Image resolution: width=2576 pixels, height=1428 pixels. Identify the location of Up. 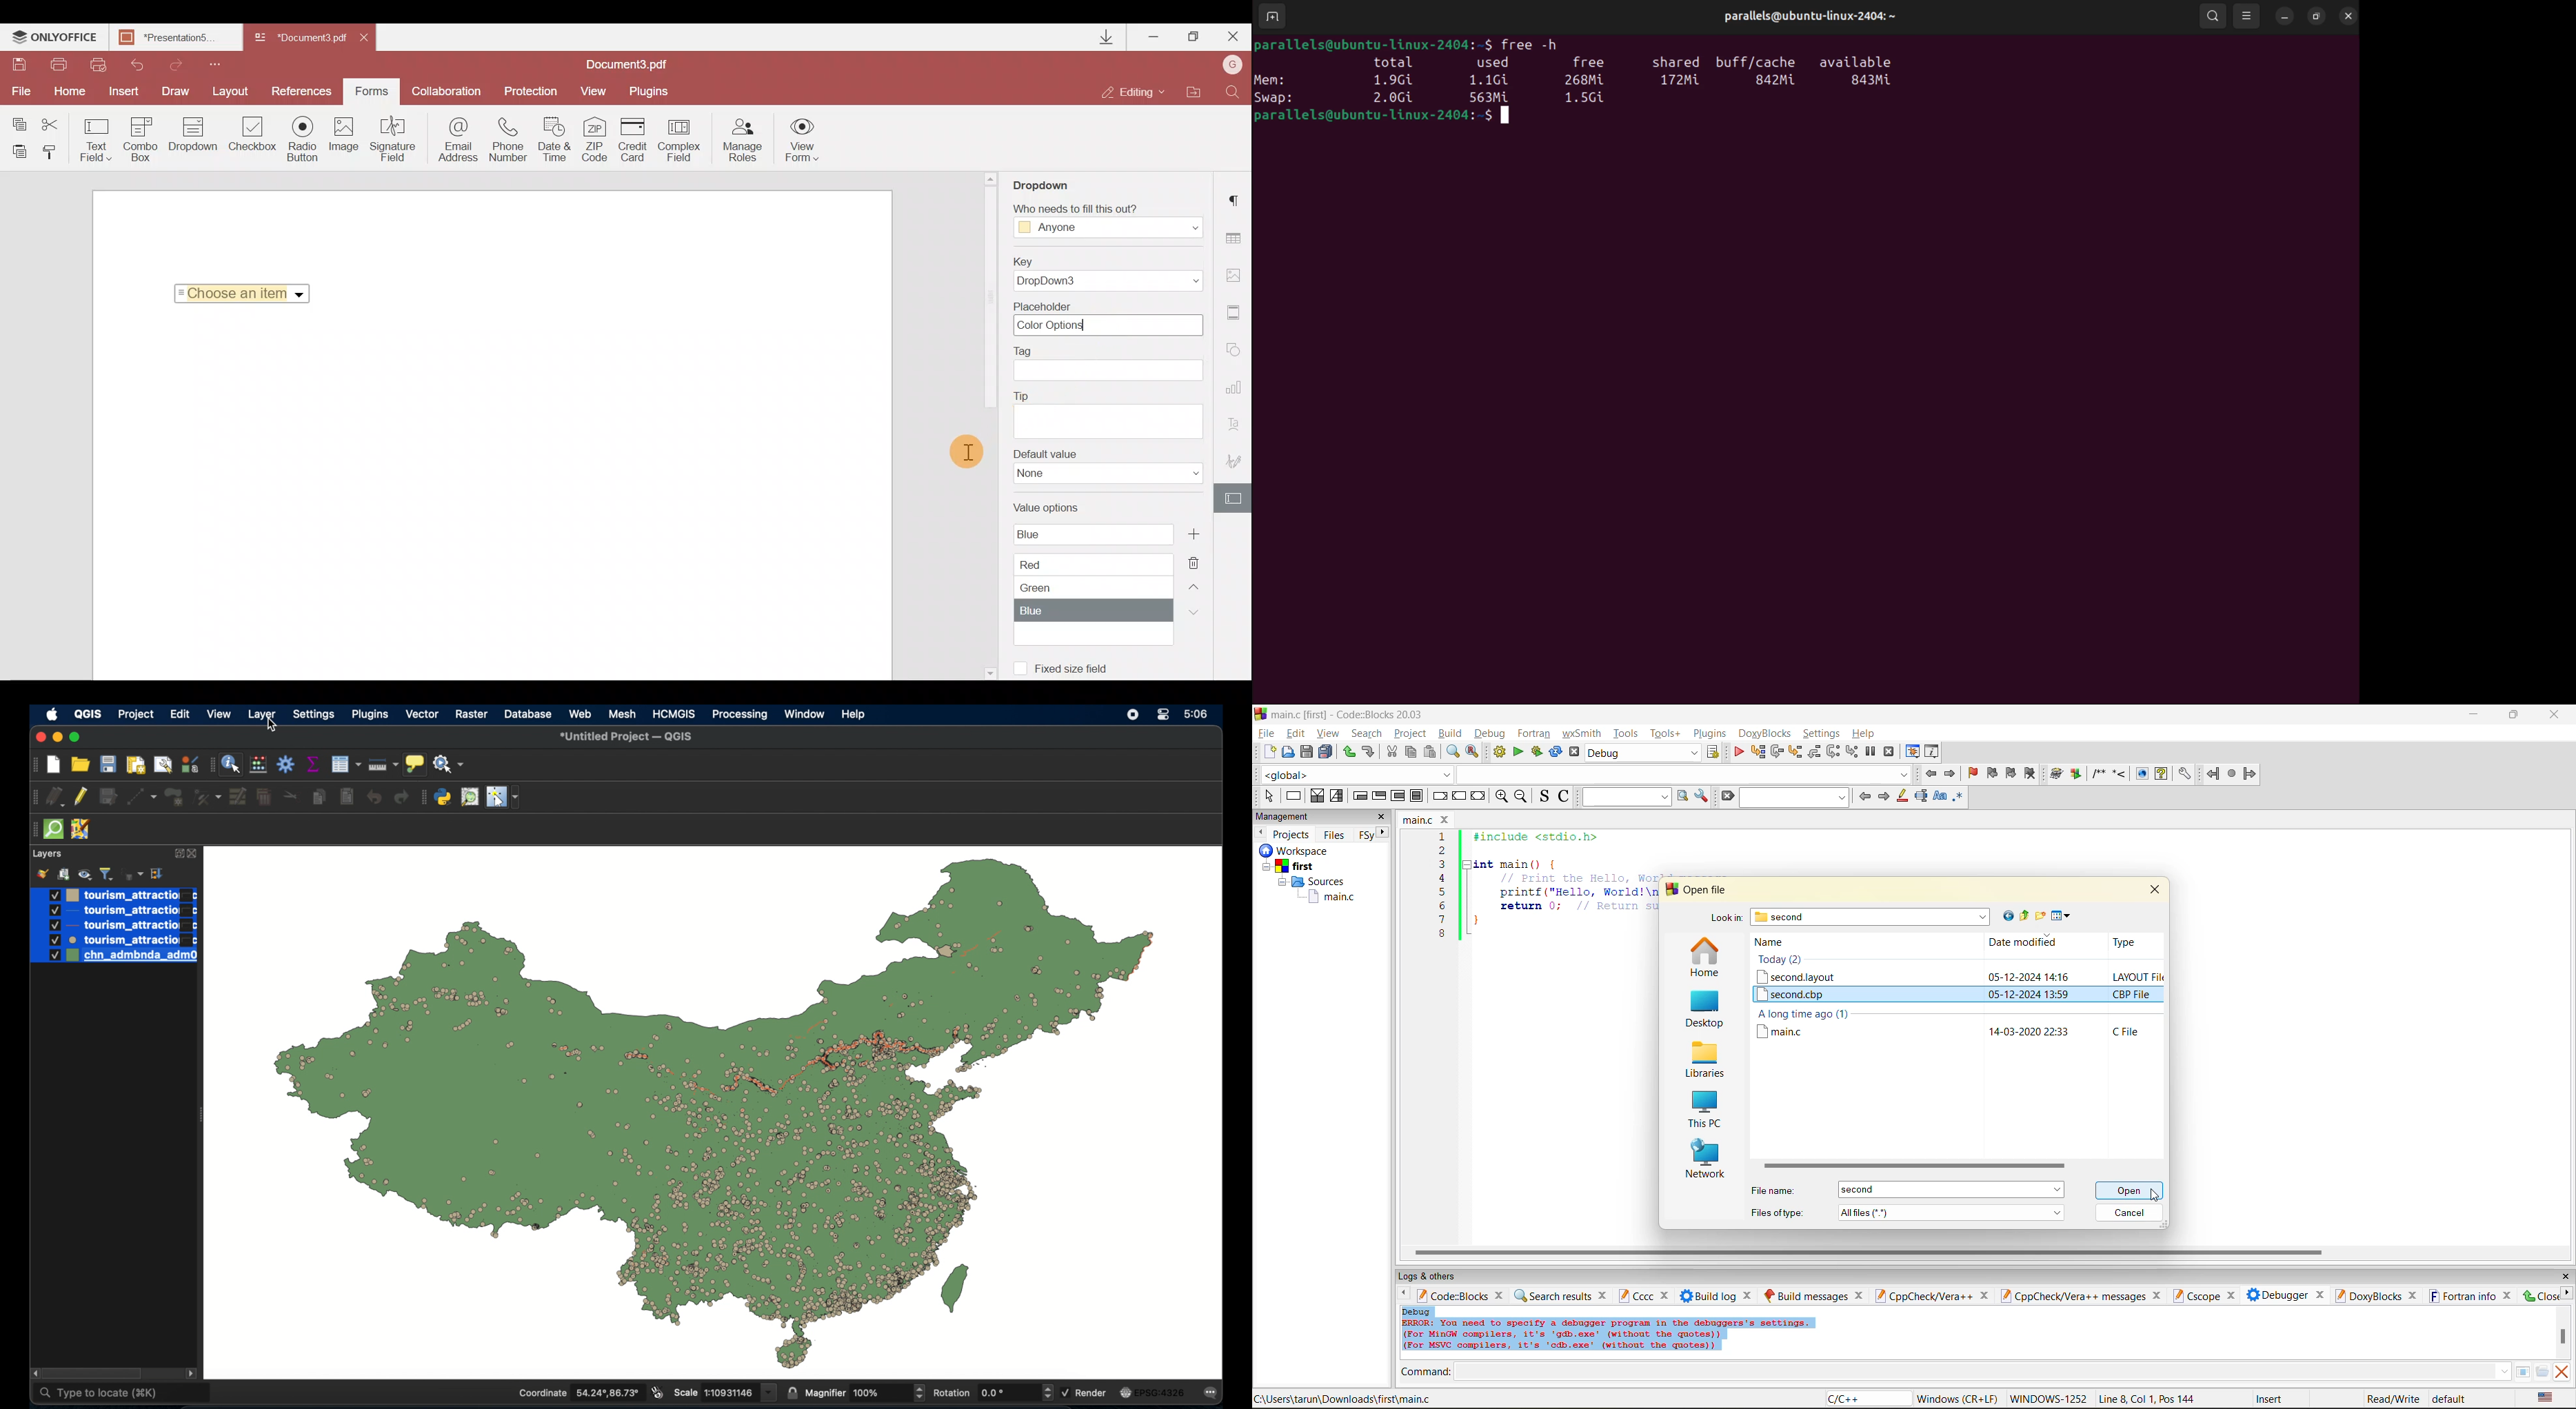
(1197, 584).